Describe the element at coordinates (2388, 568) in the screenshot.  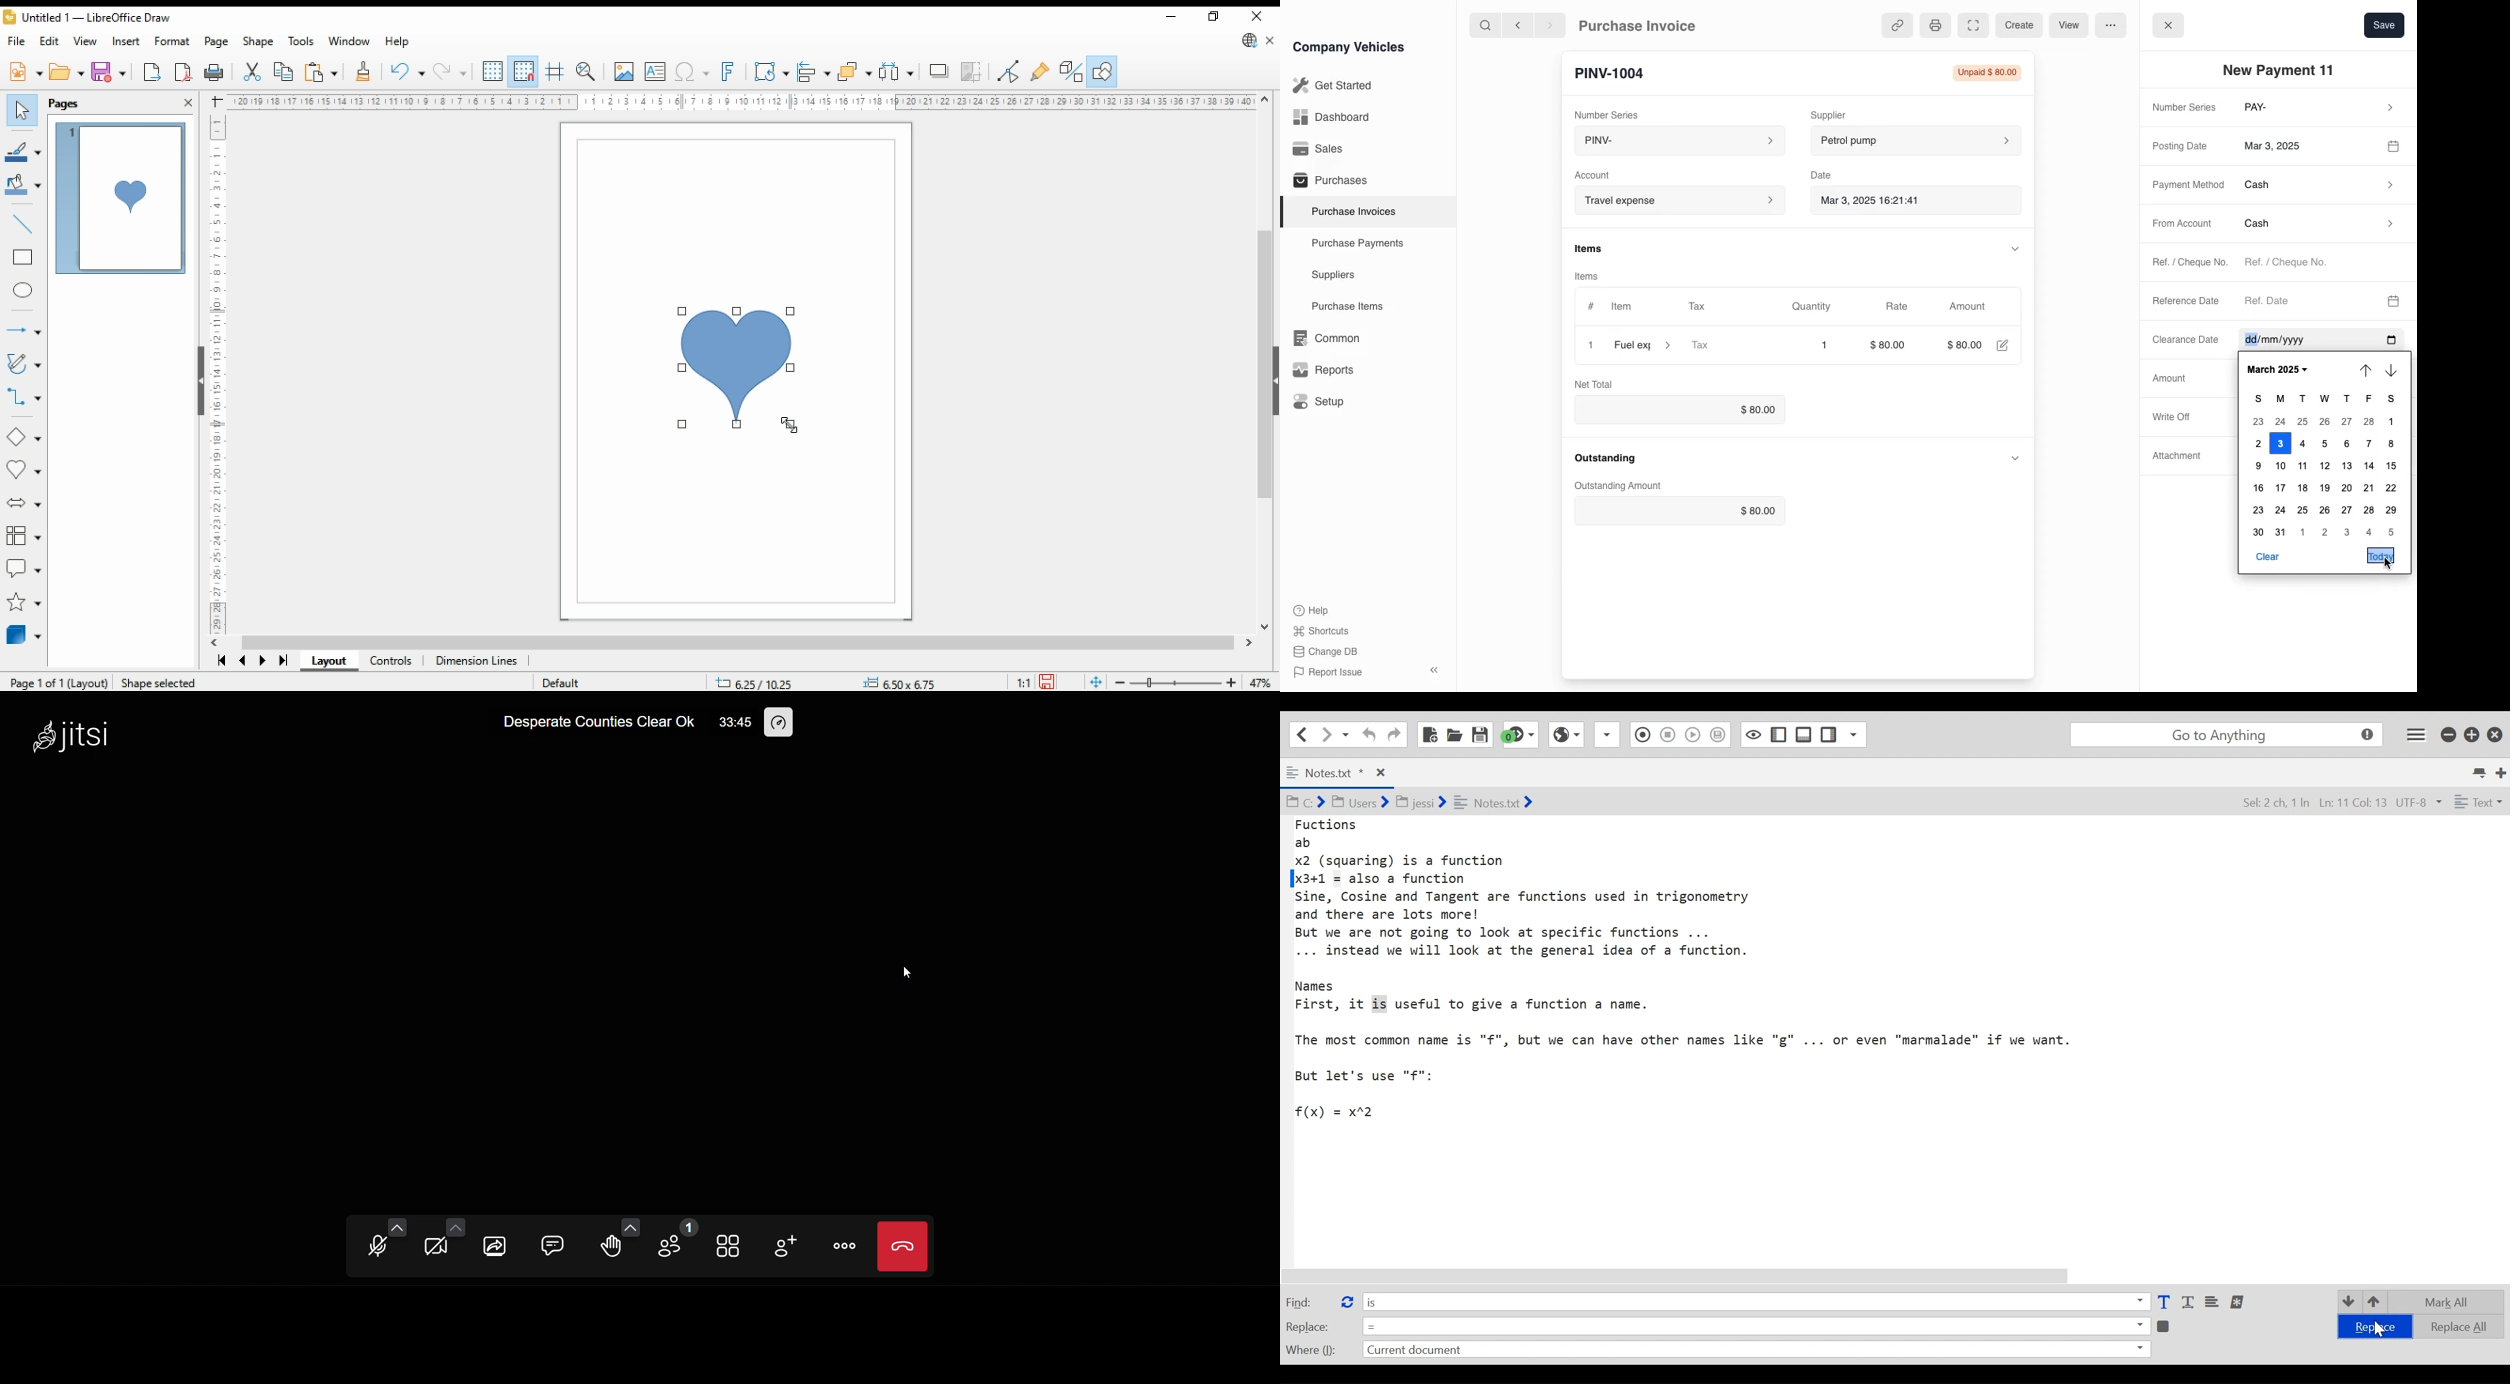
I see `cursor` at that location.